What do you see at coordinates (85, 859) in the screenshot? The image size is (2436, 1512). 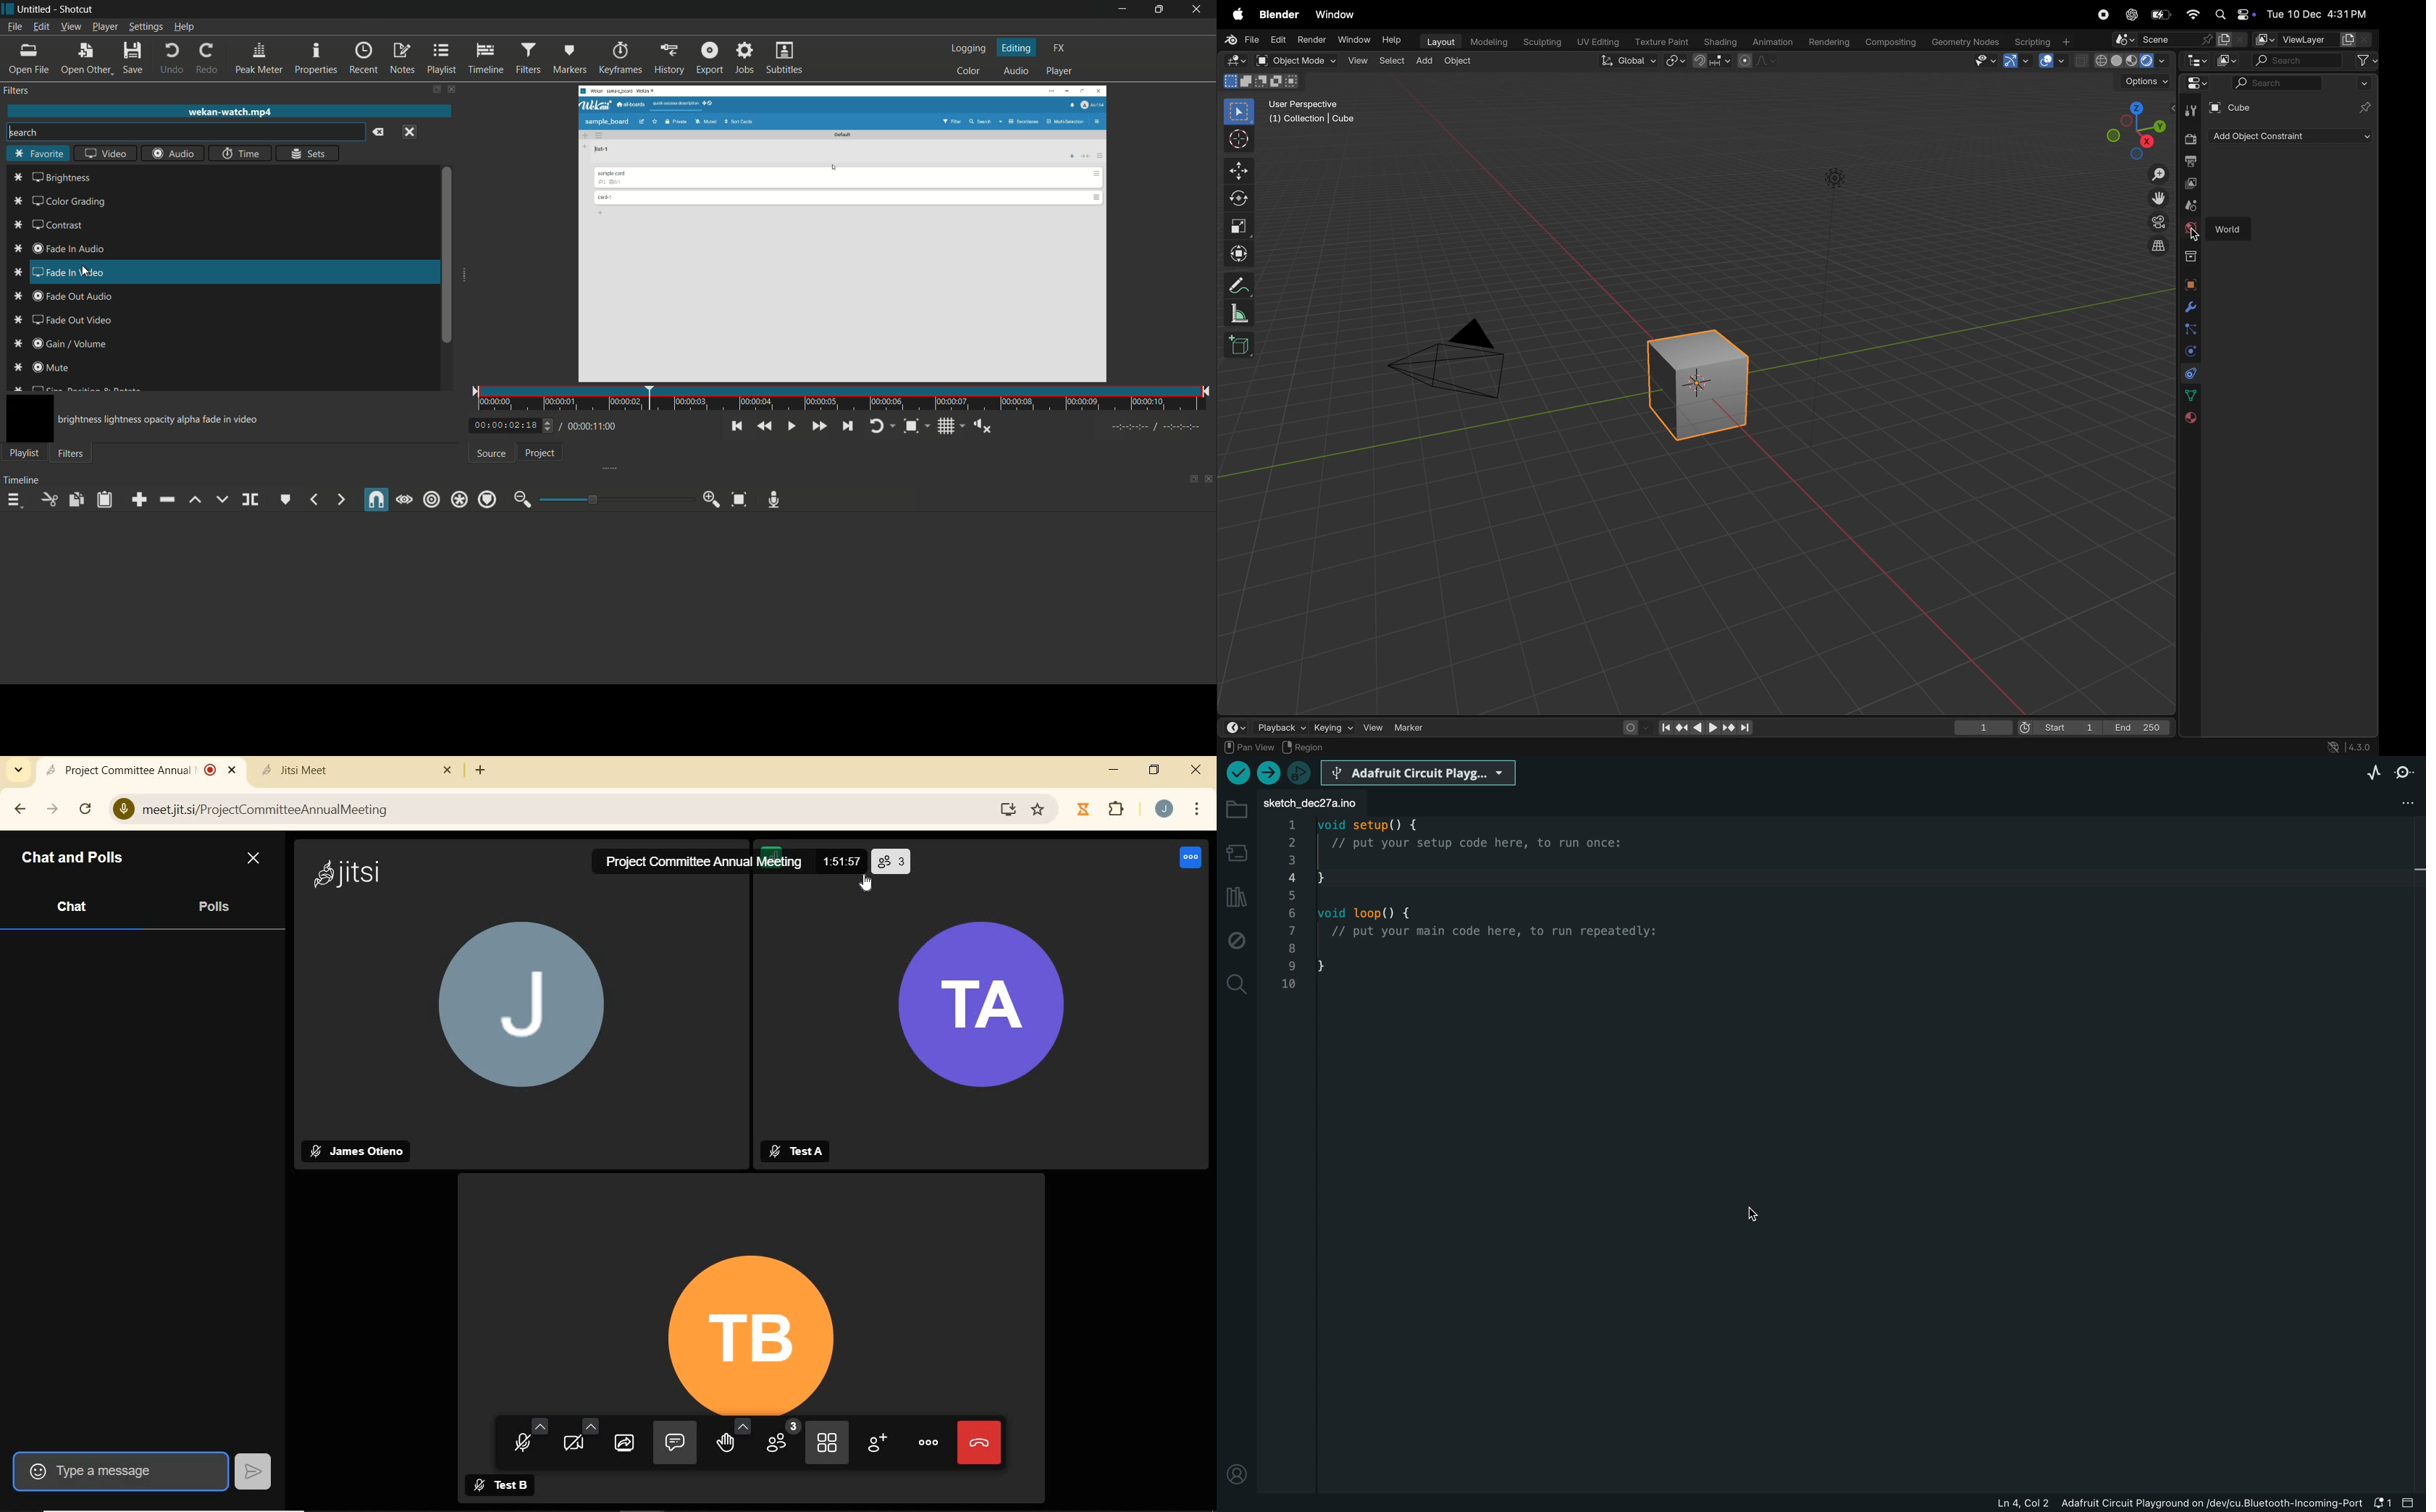 I see `chat and polls` at bounding box center [85, 859].